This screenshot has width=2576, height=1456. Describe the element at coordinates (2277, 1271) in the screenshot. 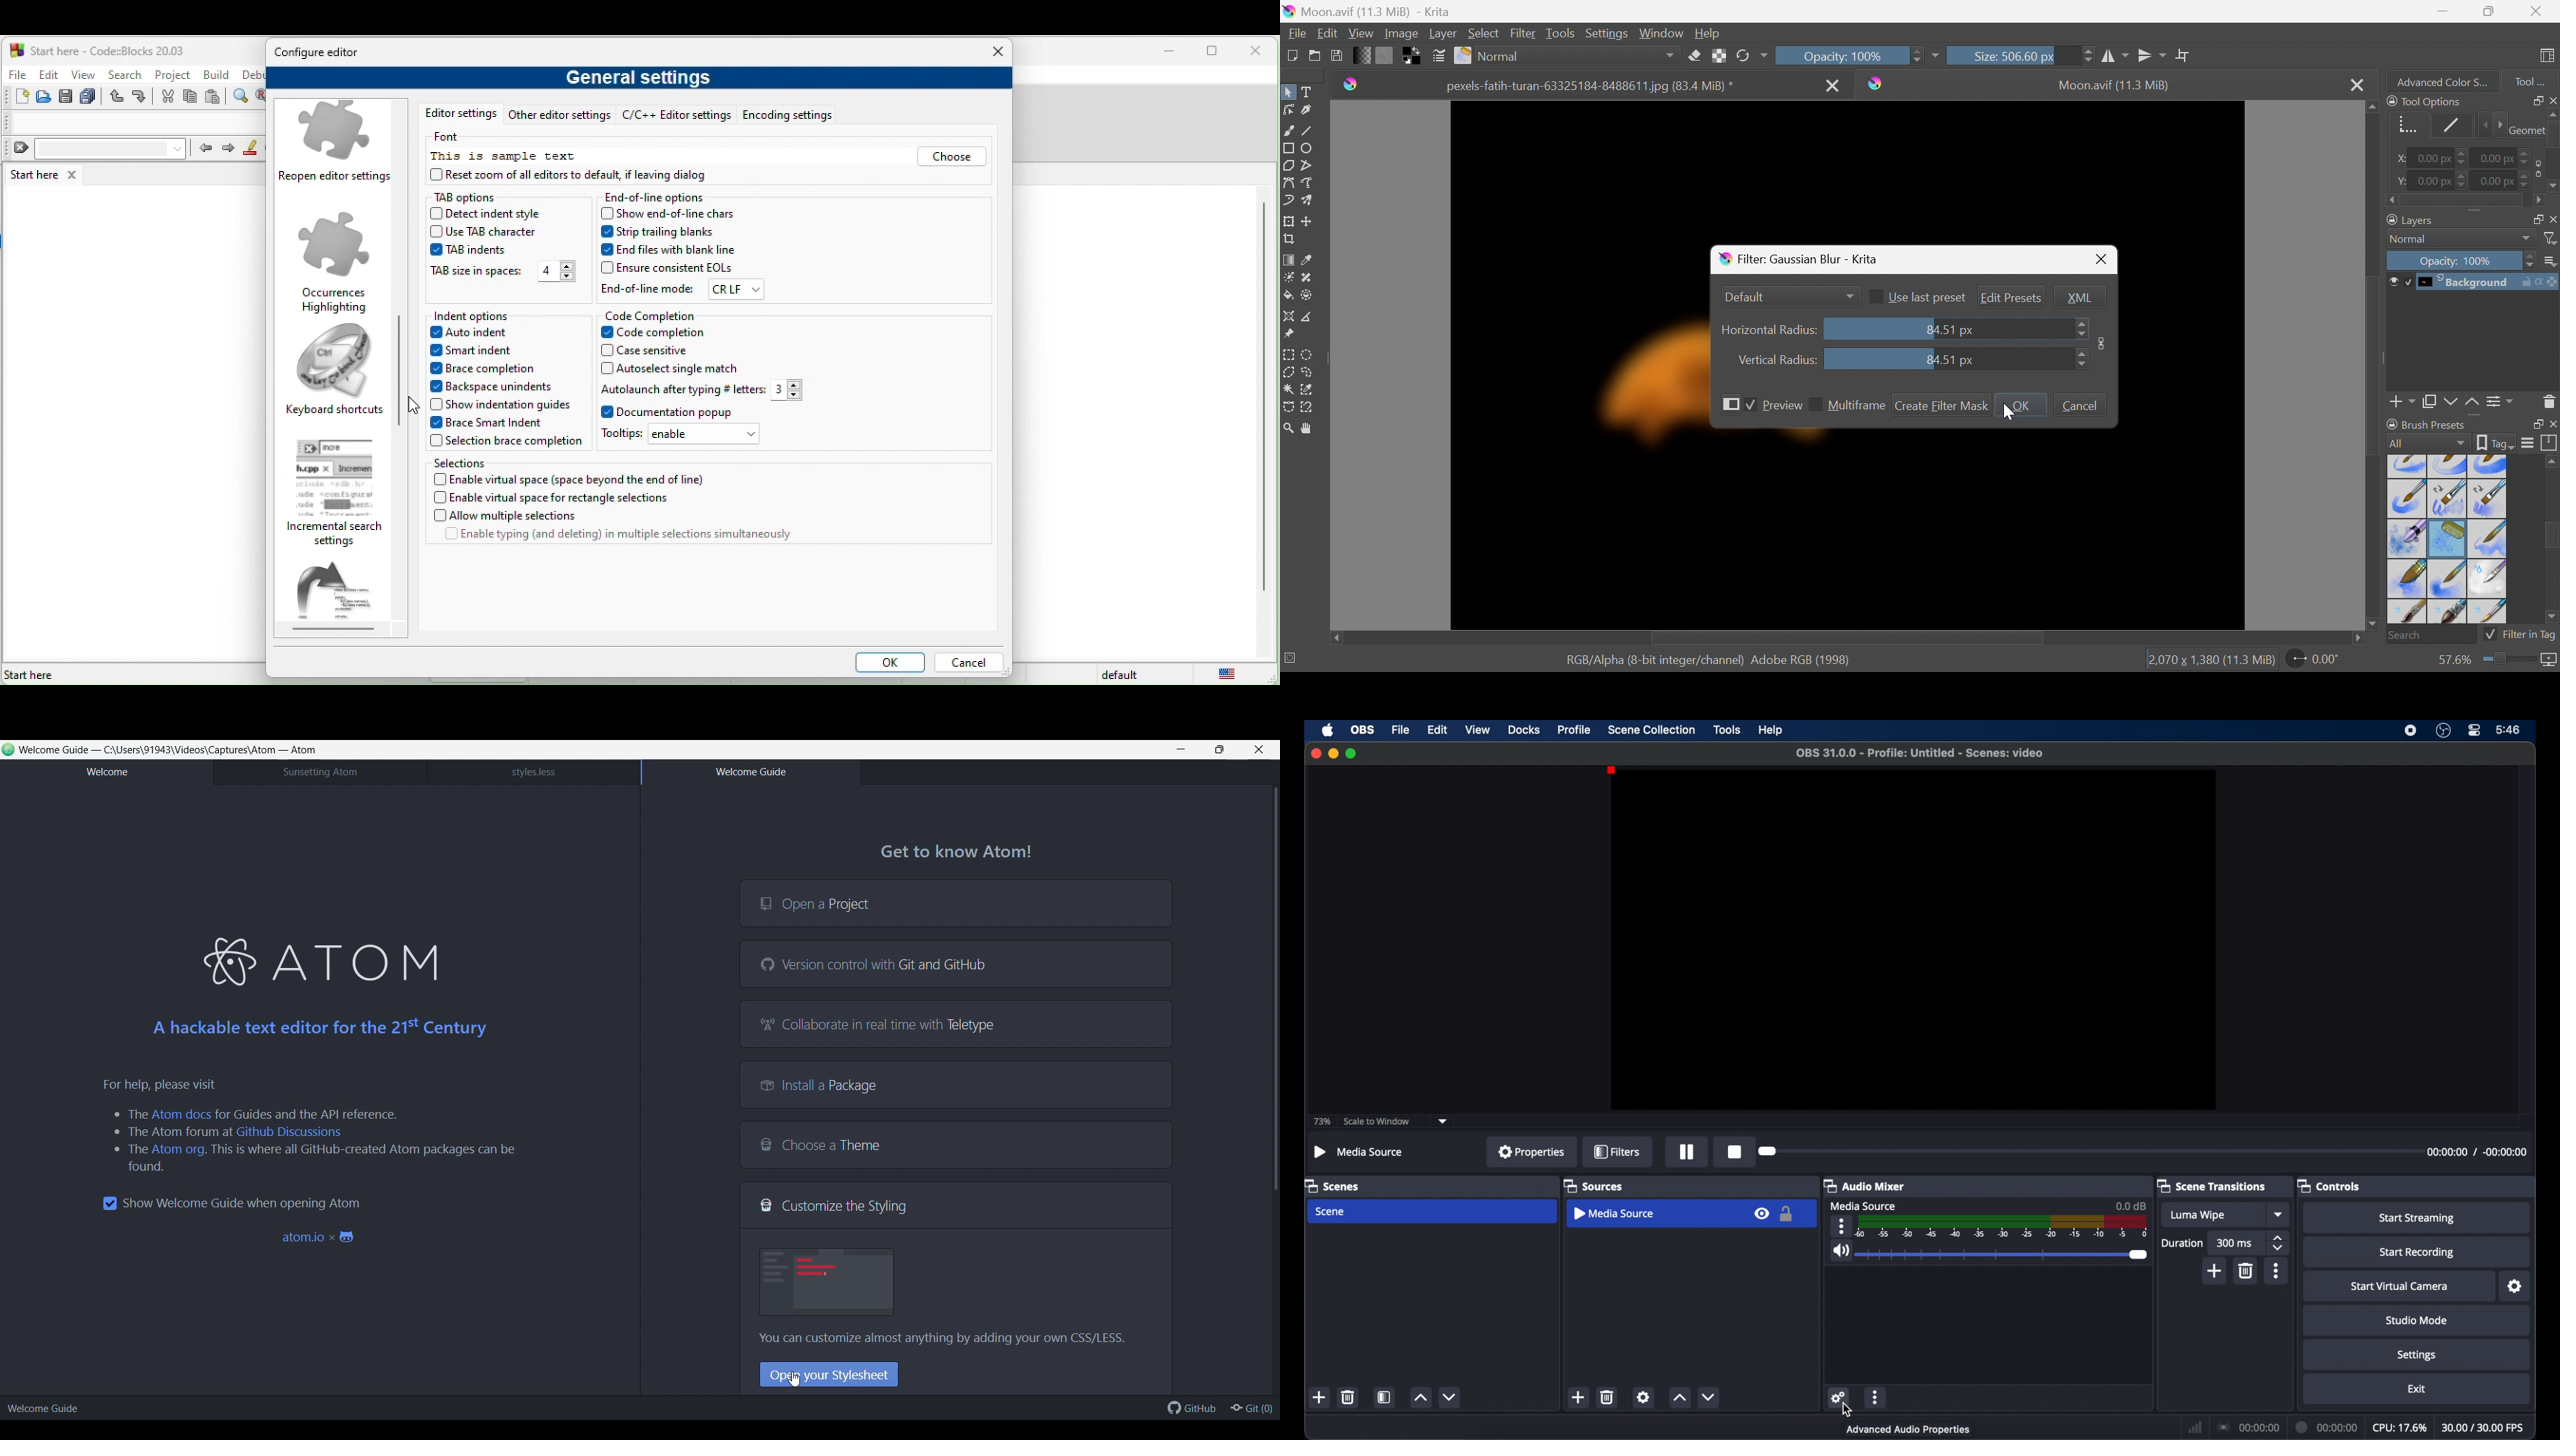

I see `more options` at that location.